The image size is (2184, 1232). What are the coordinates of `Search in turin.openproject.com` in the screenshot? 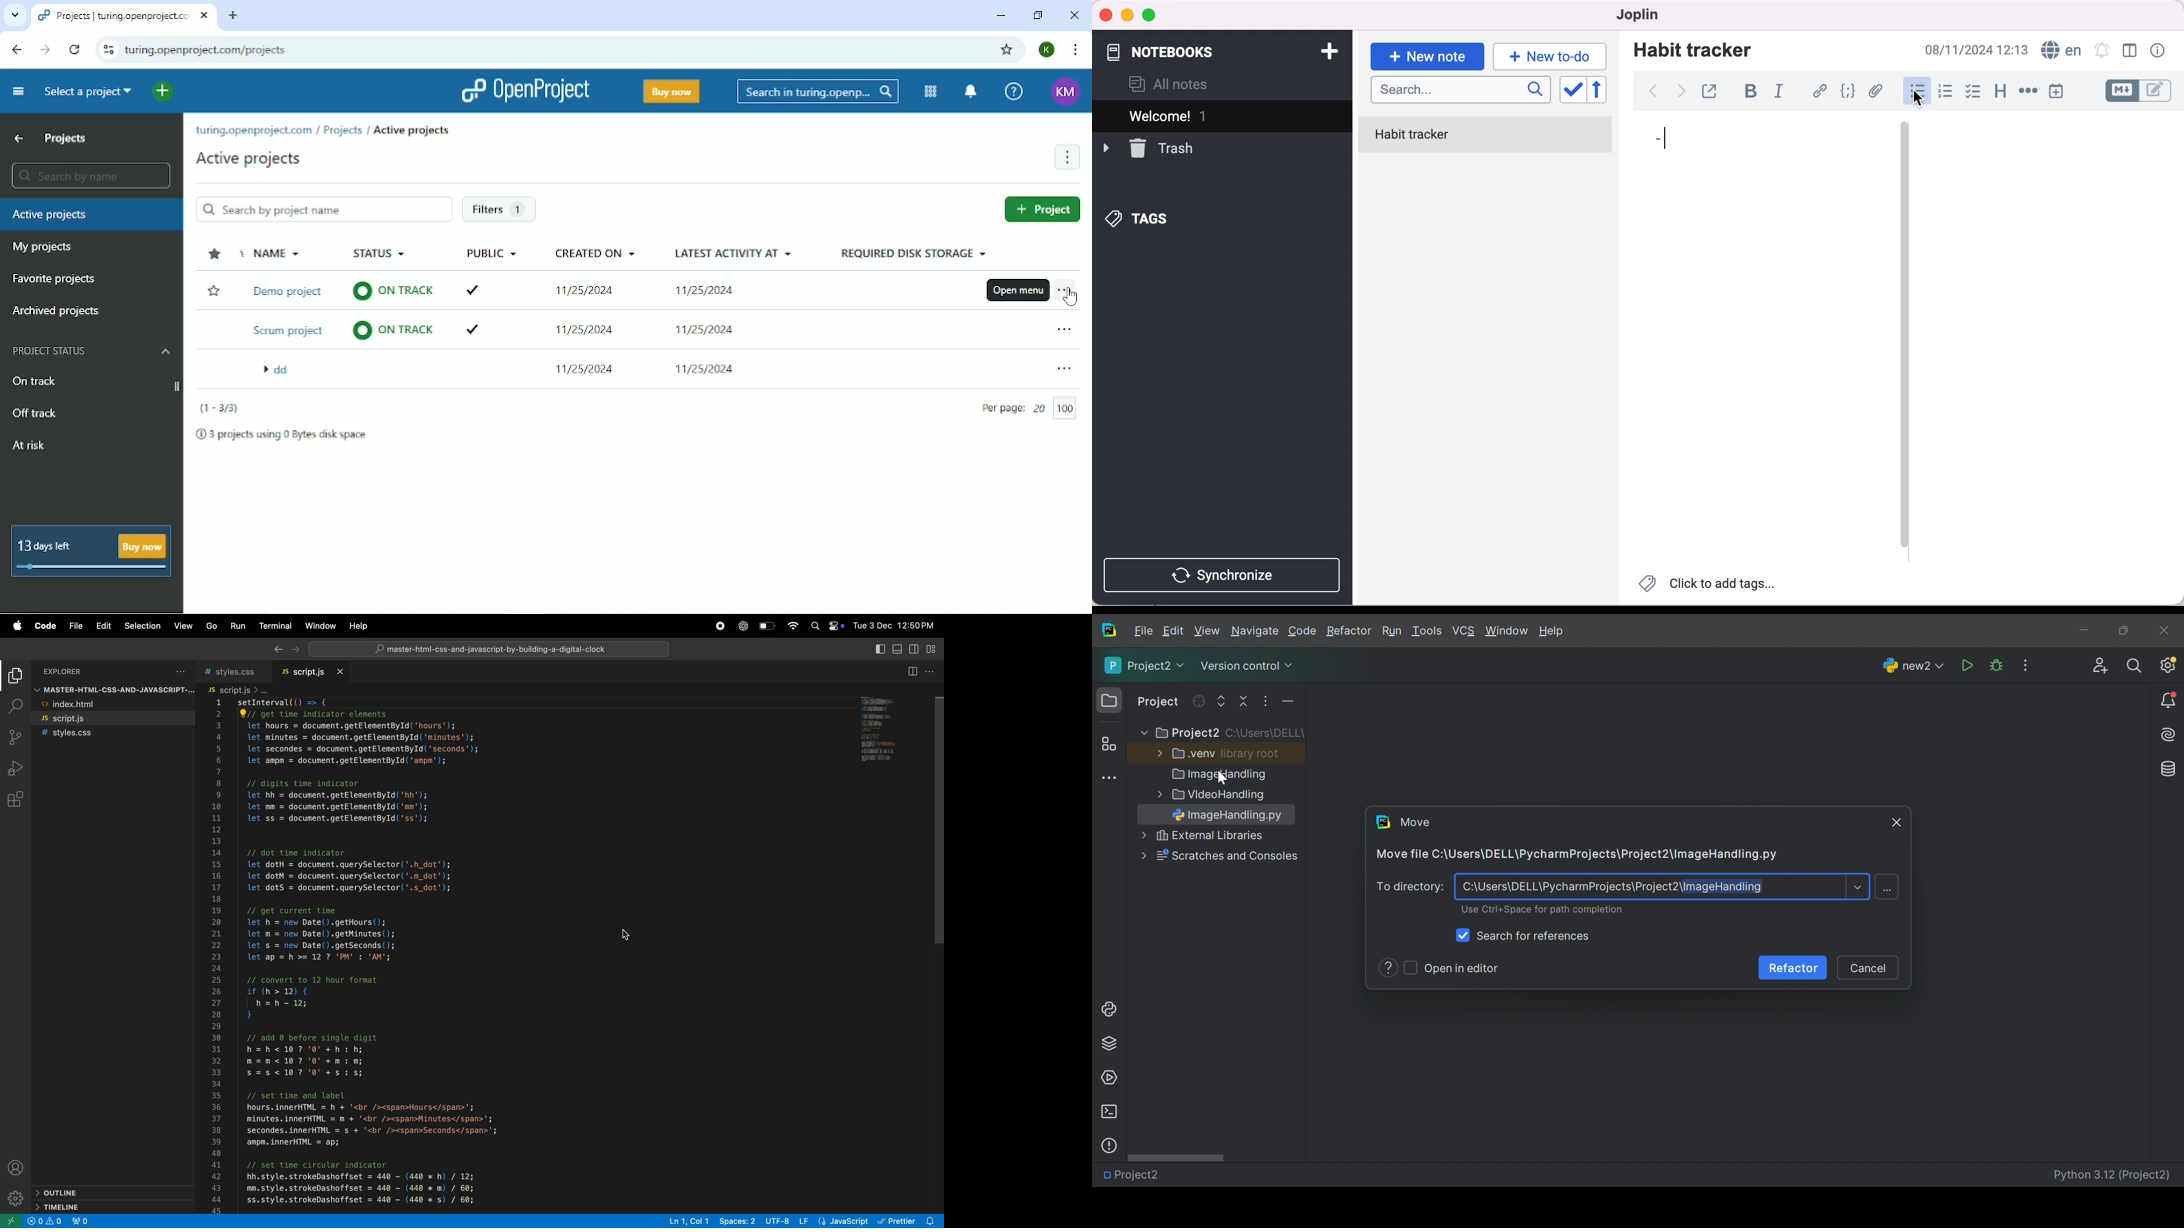 It's located at (818, 91).